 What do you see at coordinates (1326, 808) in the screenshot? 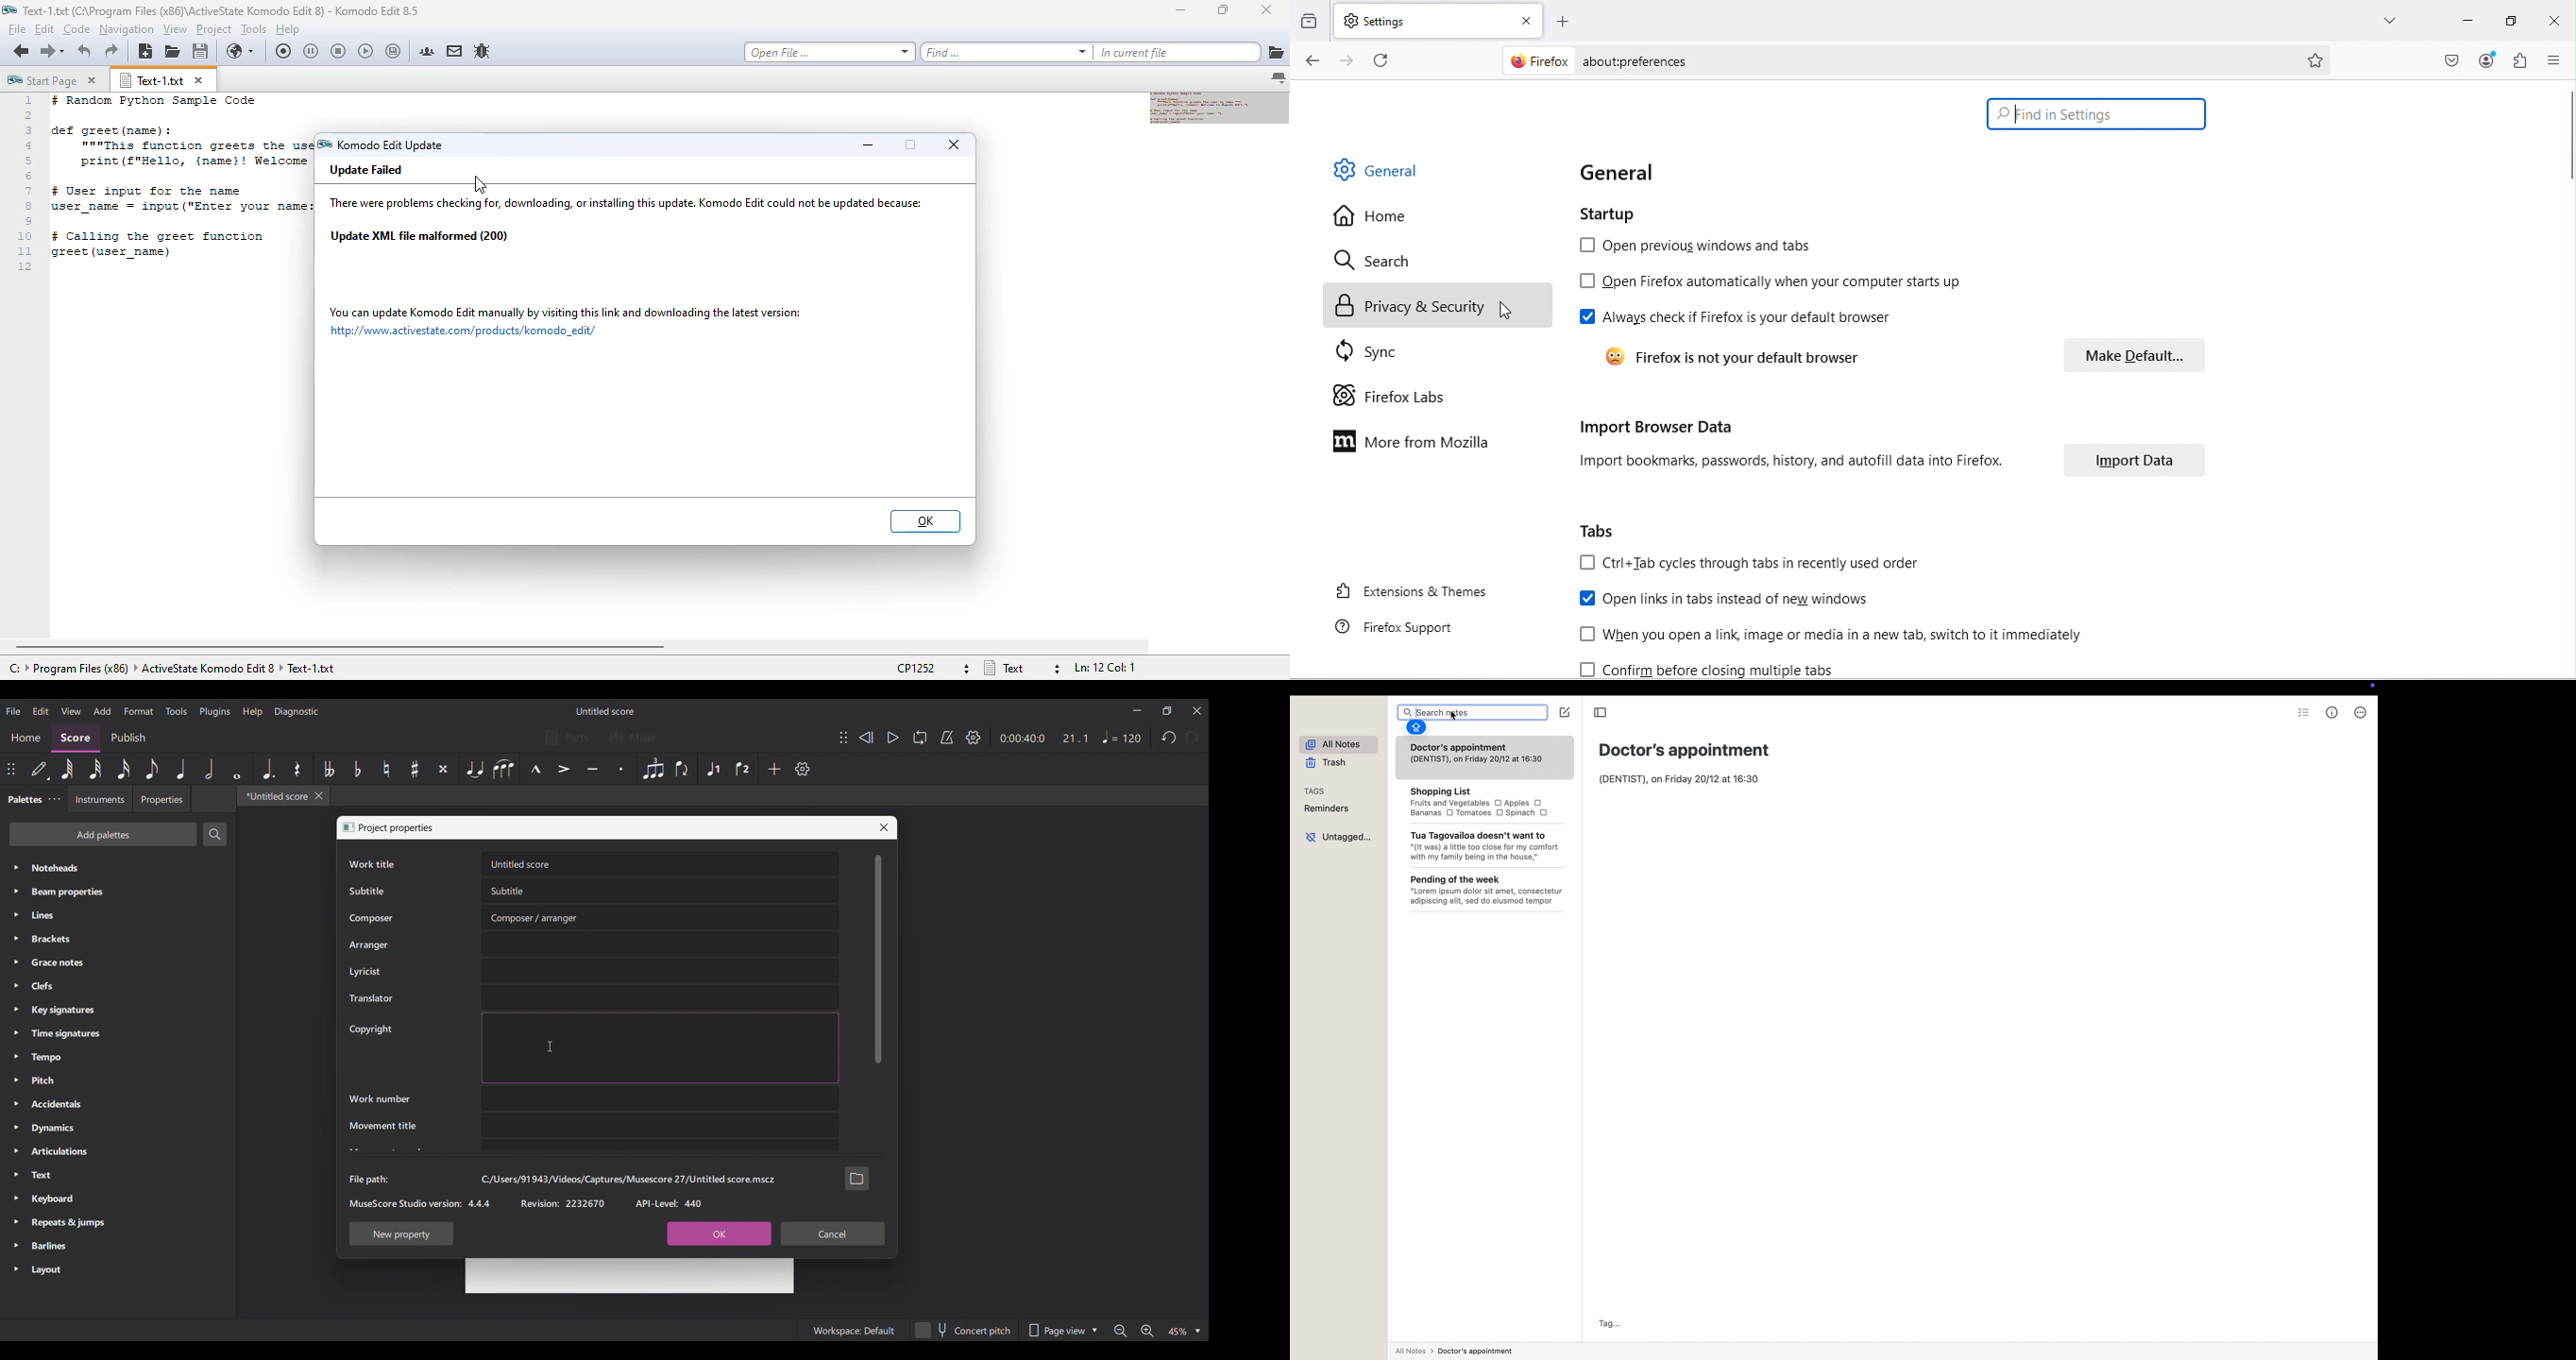
I see `reminders` at bounding box center [1326, 808].